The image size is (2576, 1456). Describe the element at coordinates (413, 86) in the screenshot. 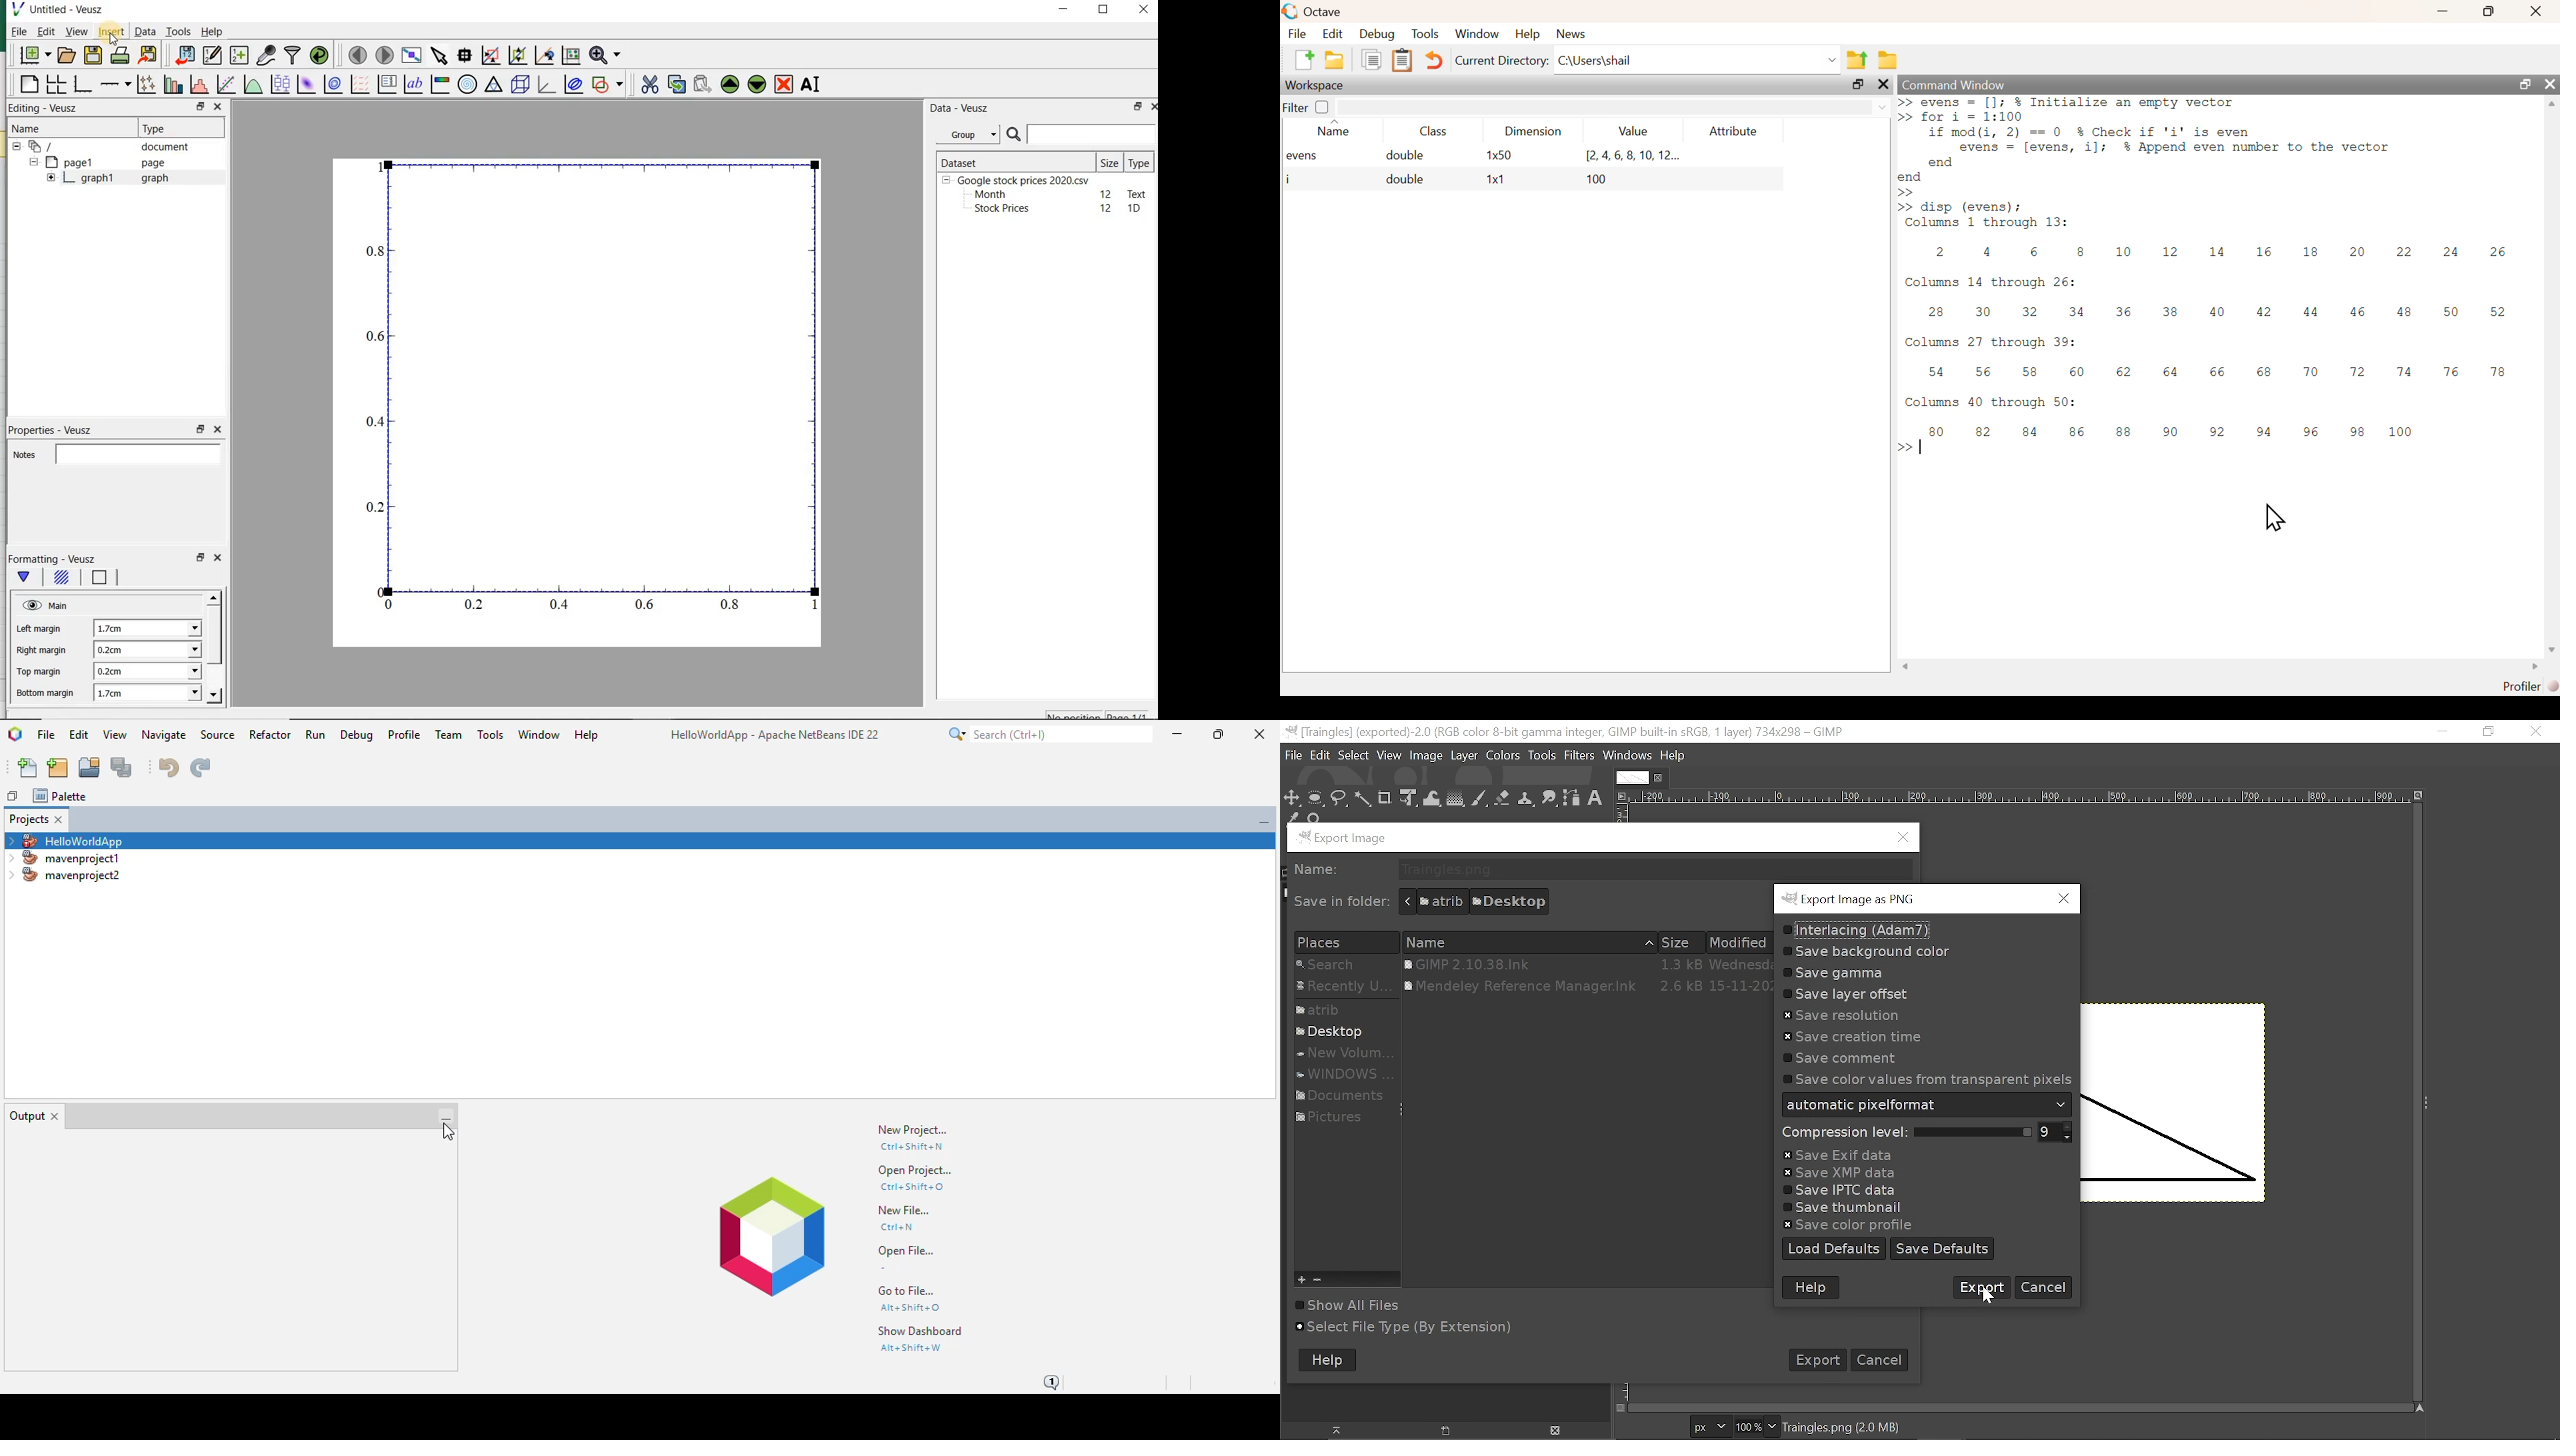

I see `text label` at that location.